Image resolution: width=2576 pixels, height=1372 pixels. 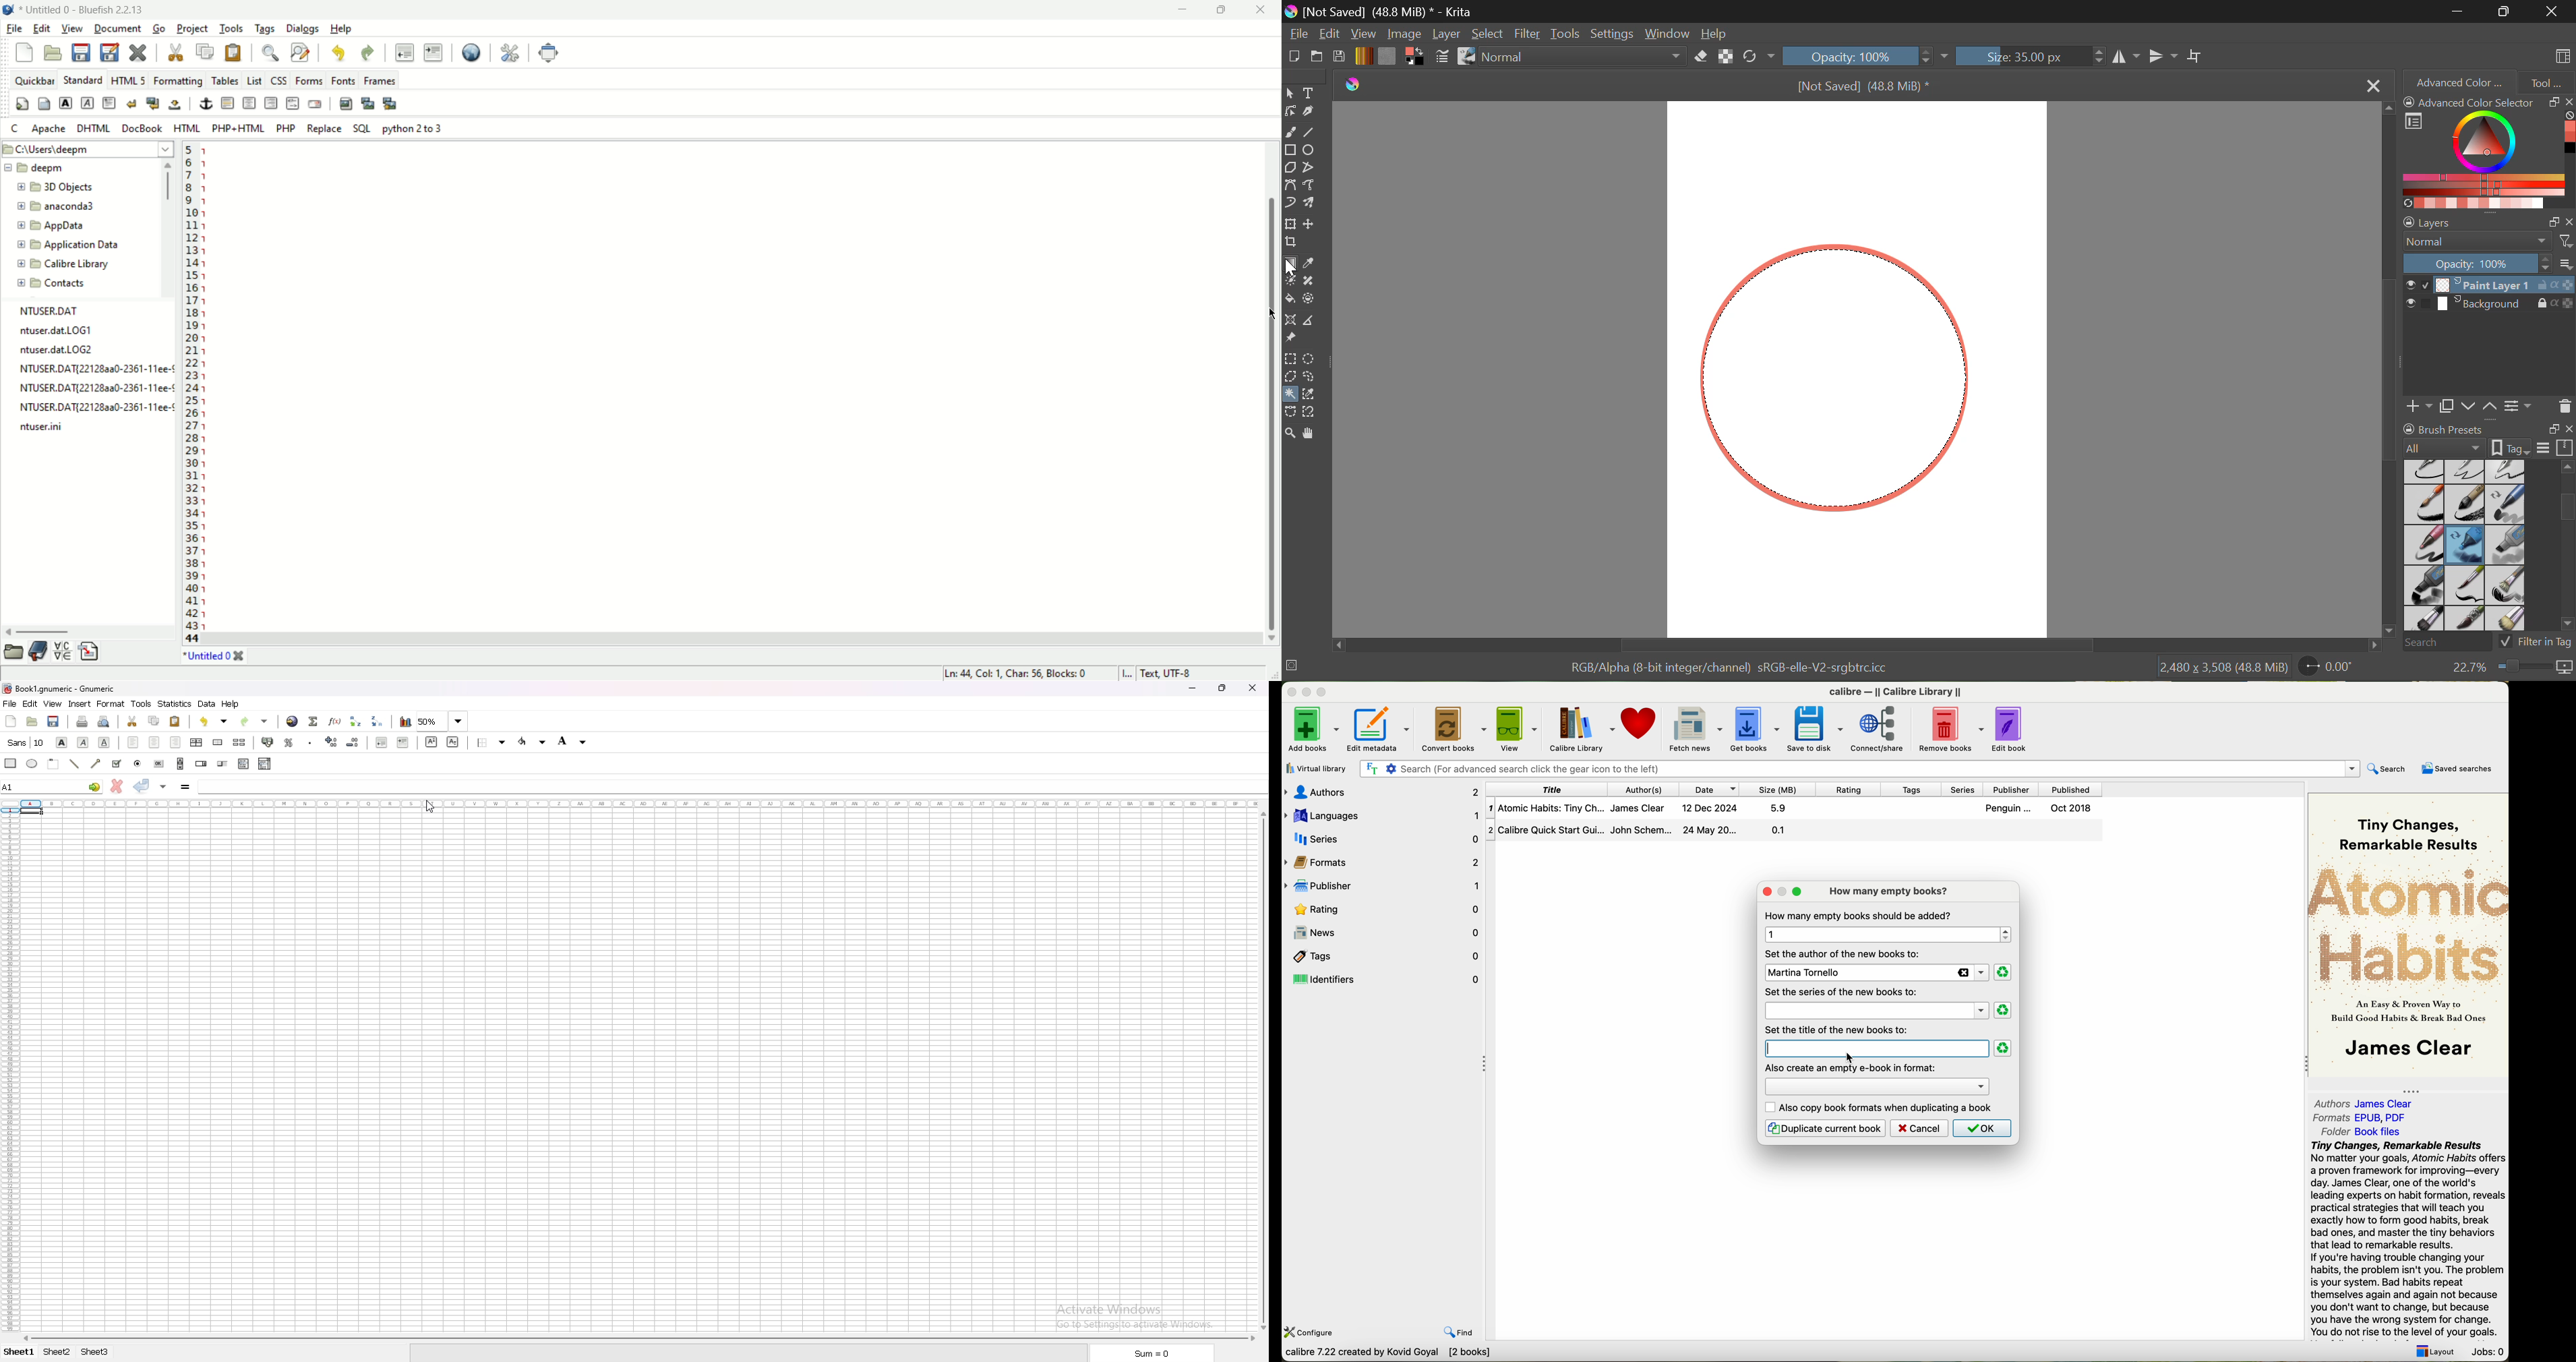 I want to click on scroll bar, so click(x=180, y=764).